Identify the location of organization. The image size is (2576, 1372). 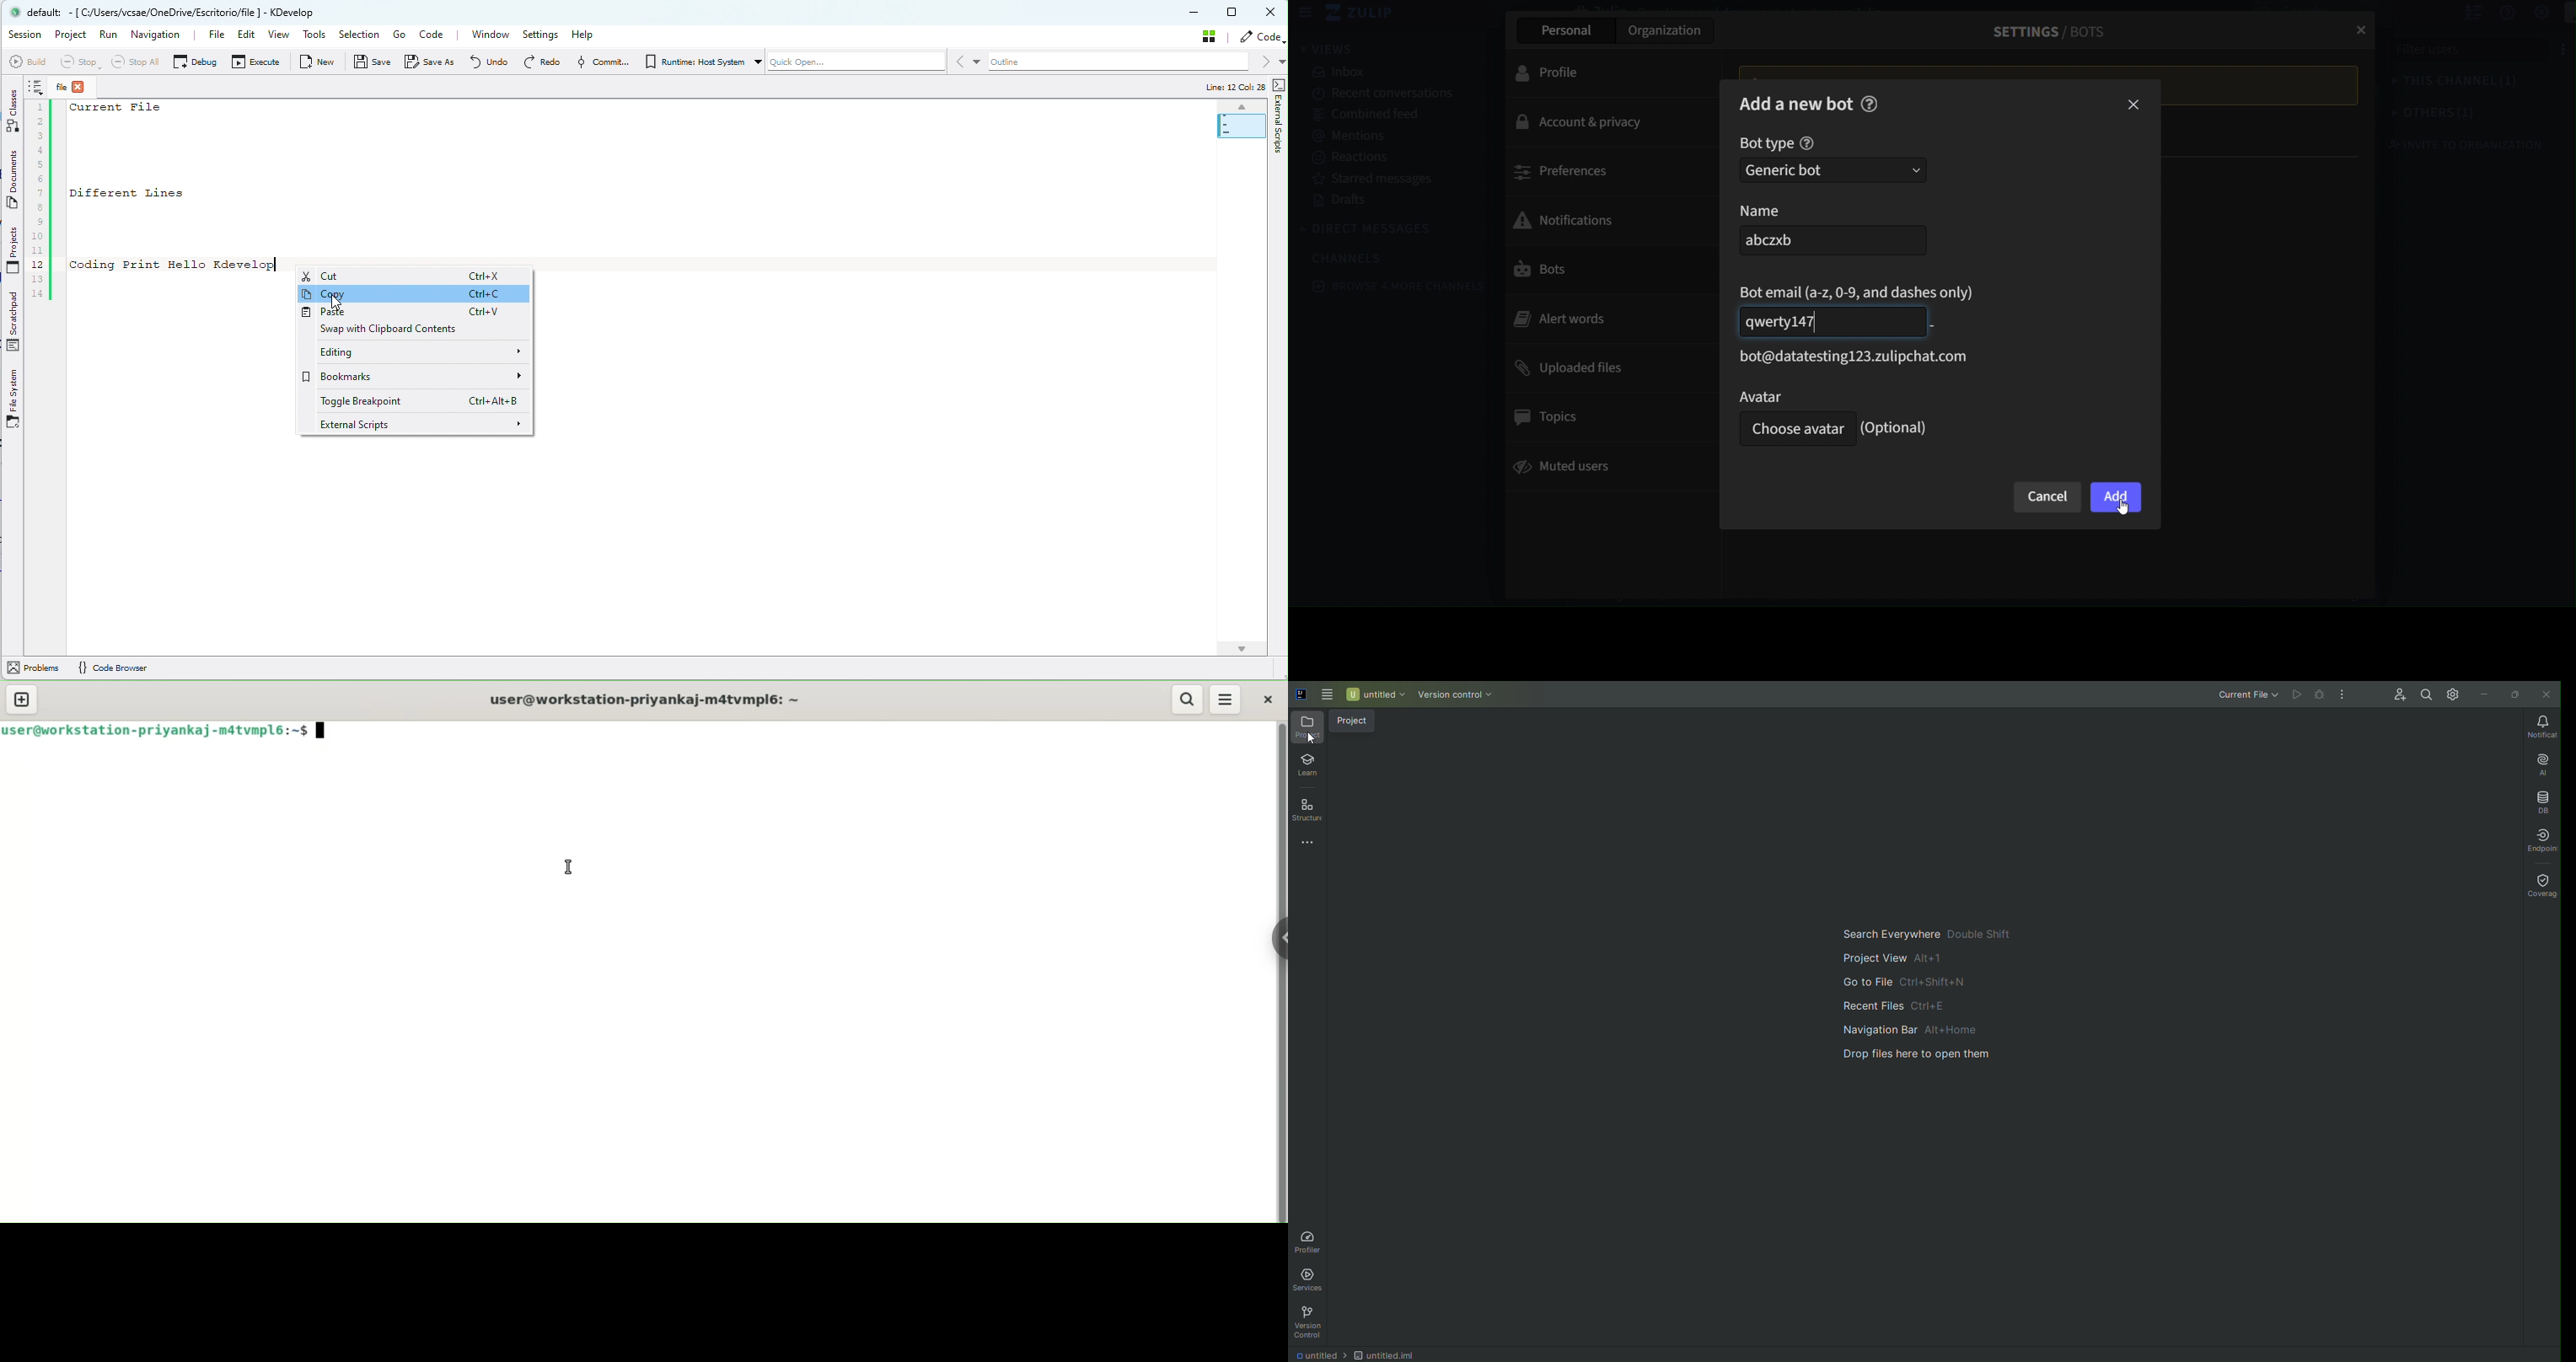
(1666, 33).